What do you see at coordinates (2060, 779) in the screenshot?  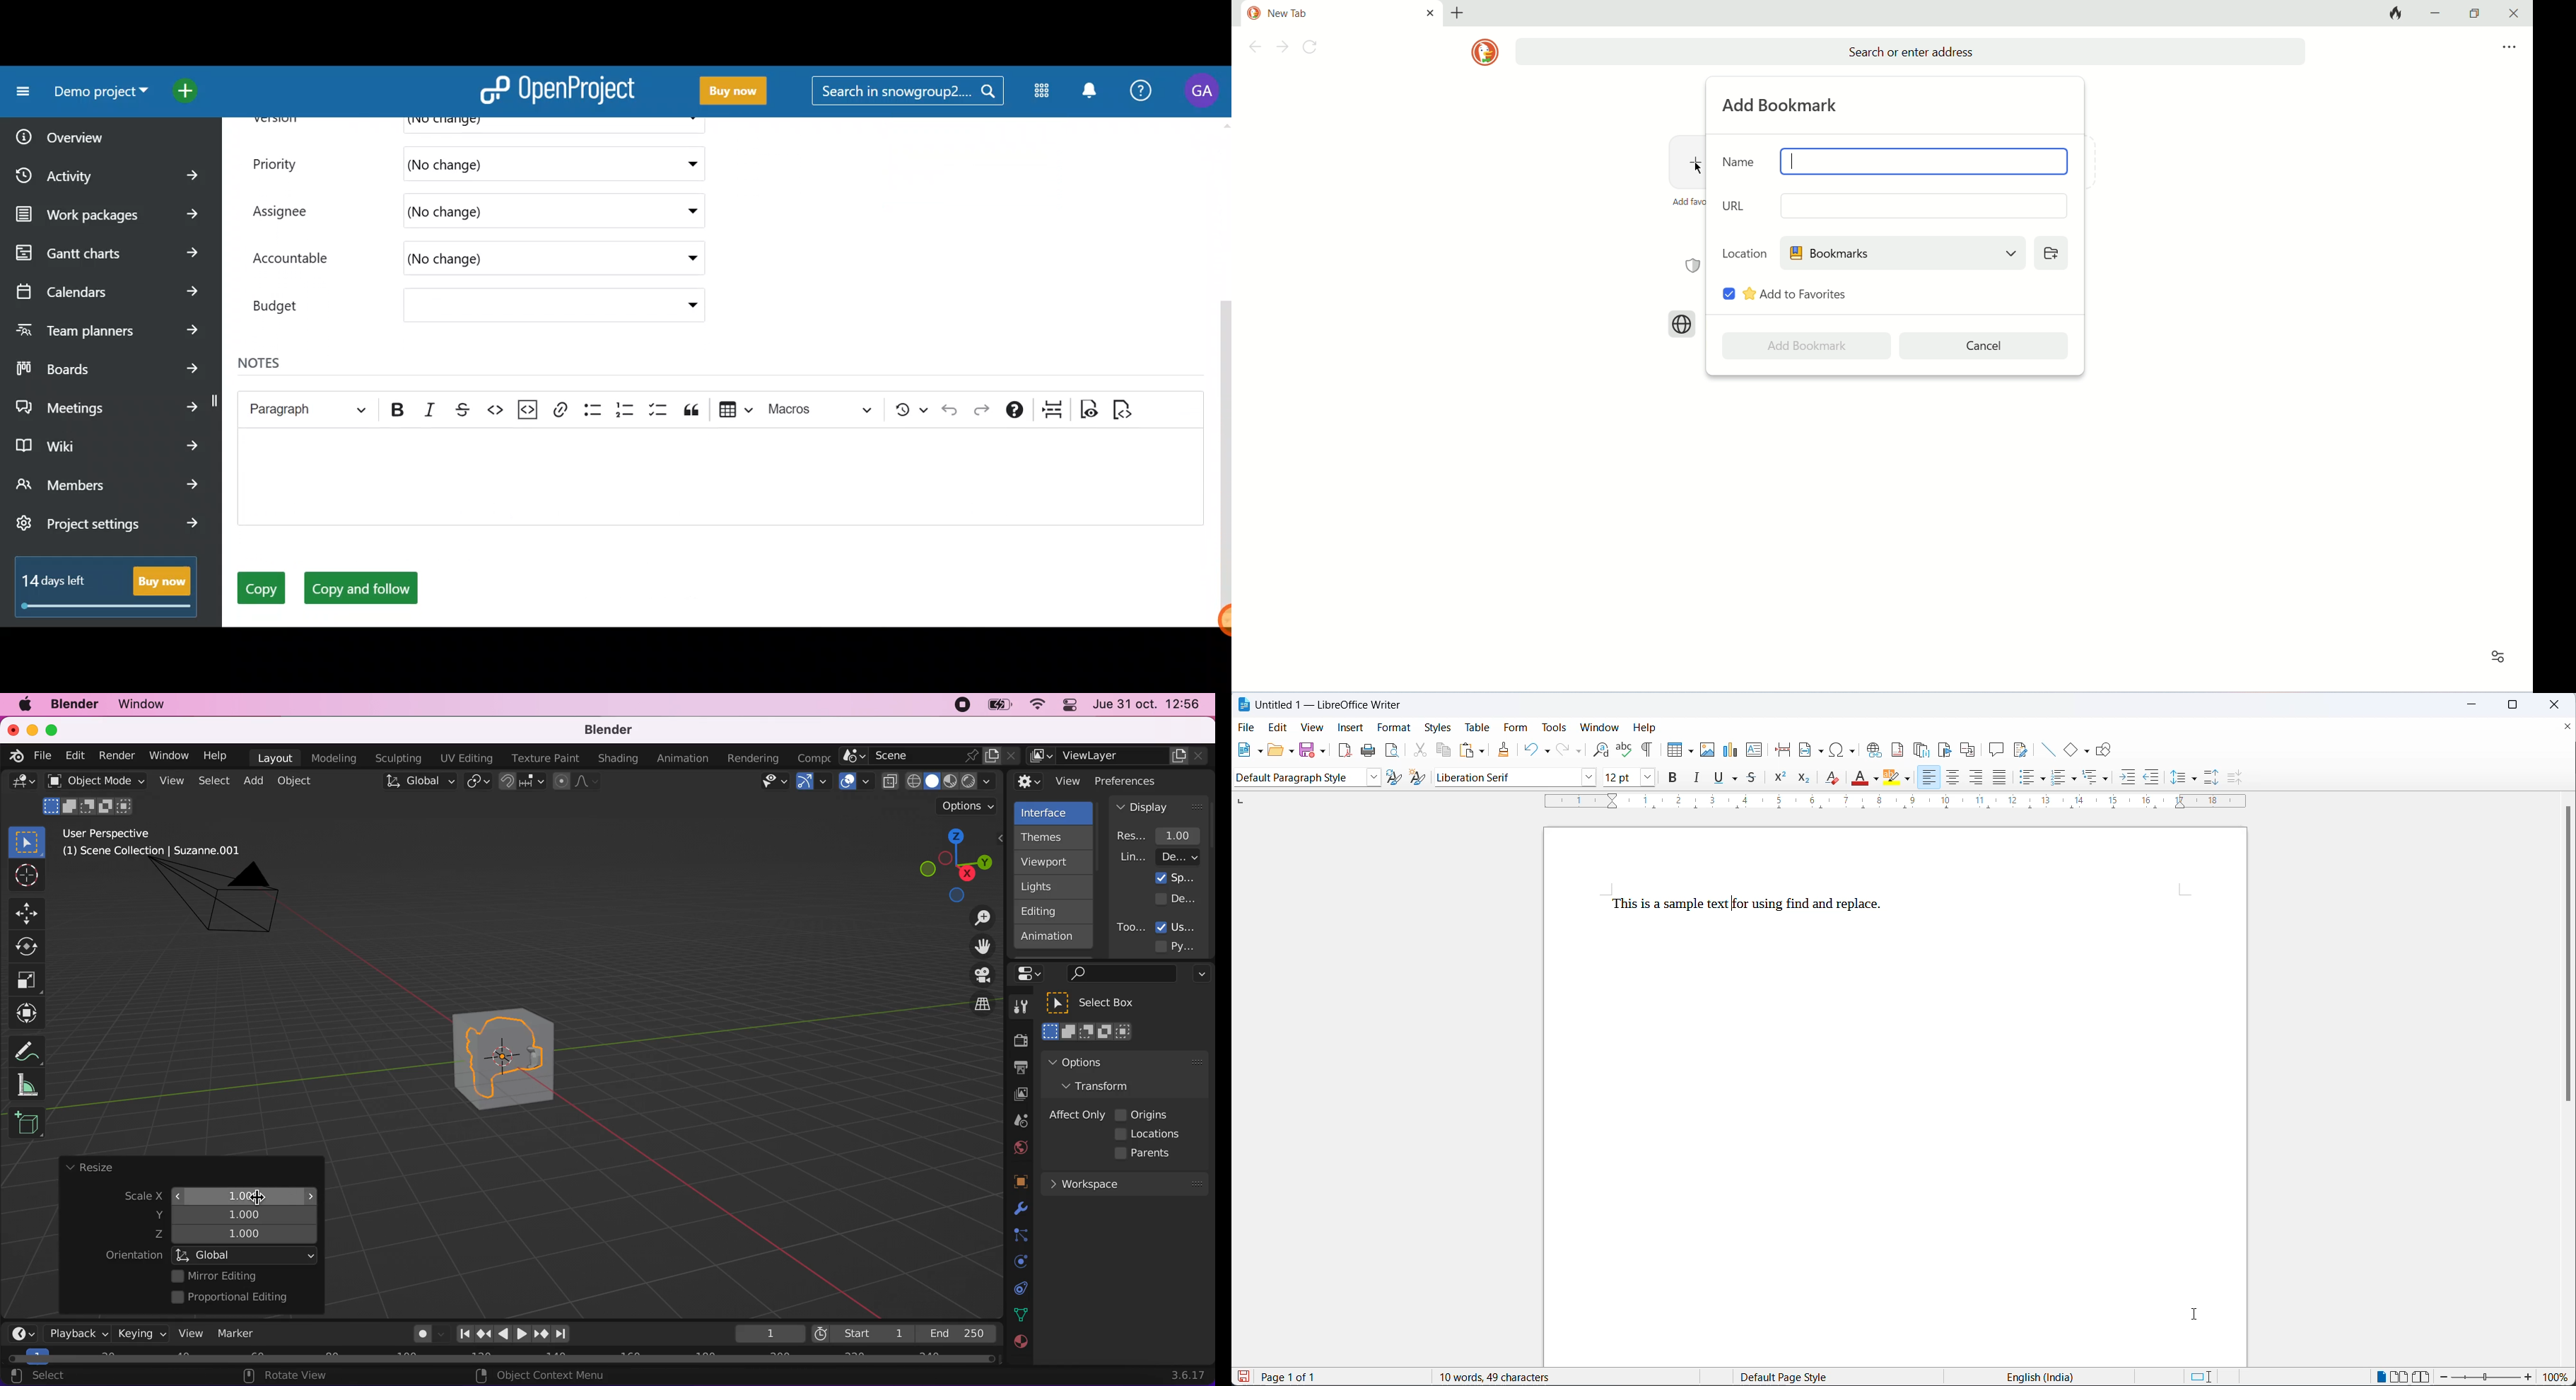 I see `toggle ordered list` at bounding box center [2060, 779].